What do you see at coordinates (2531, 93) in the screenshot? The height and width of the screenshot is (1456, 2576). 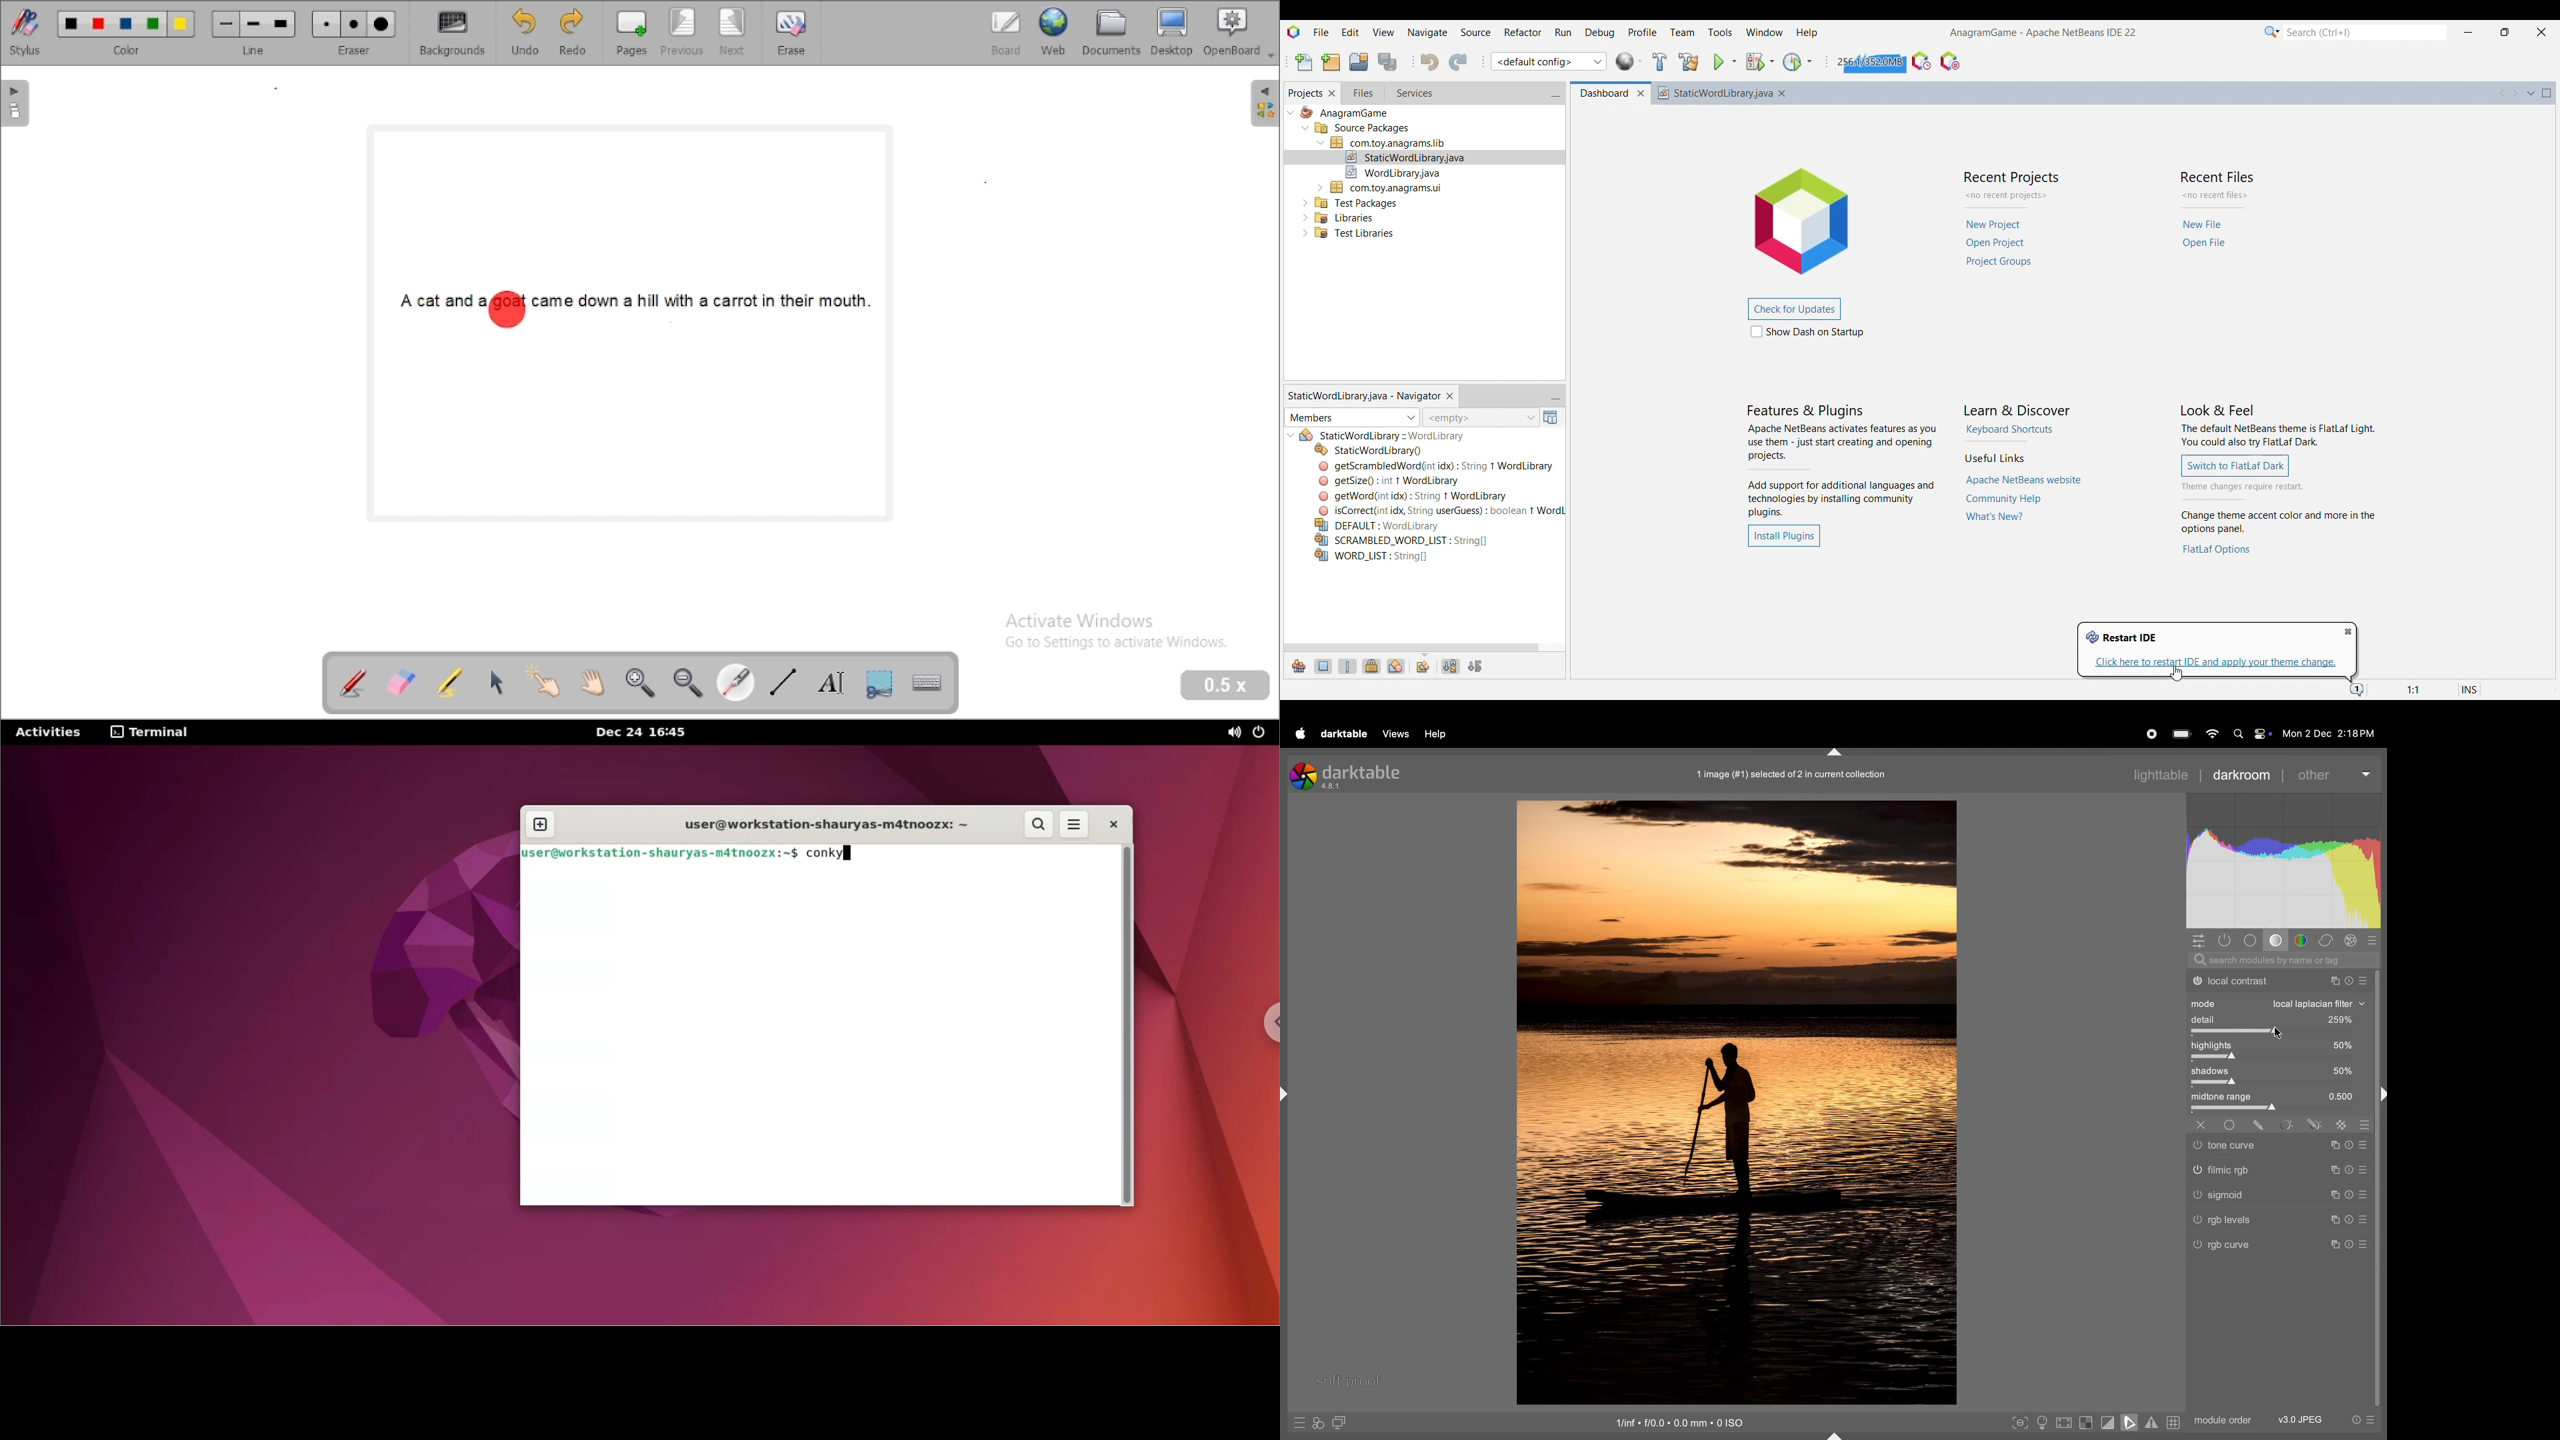 I see `Show open documents list` at bounding box center [2531, 93].